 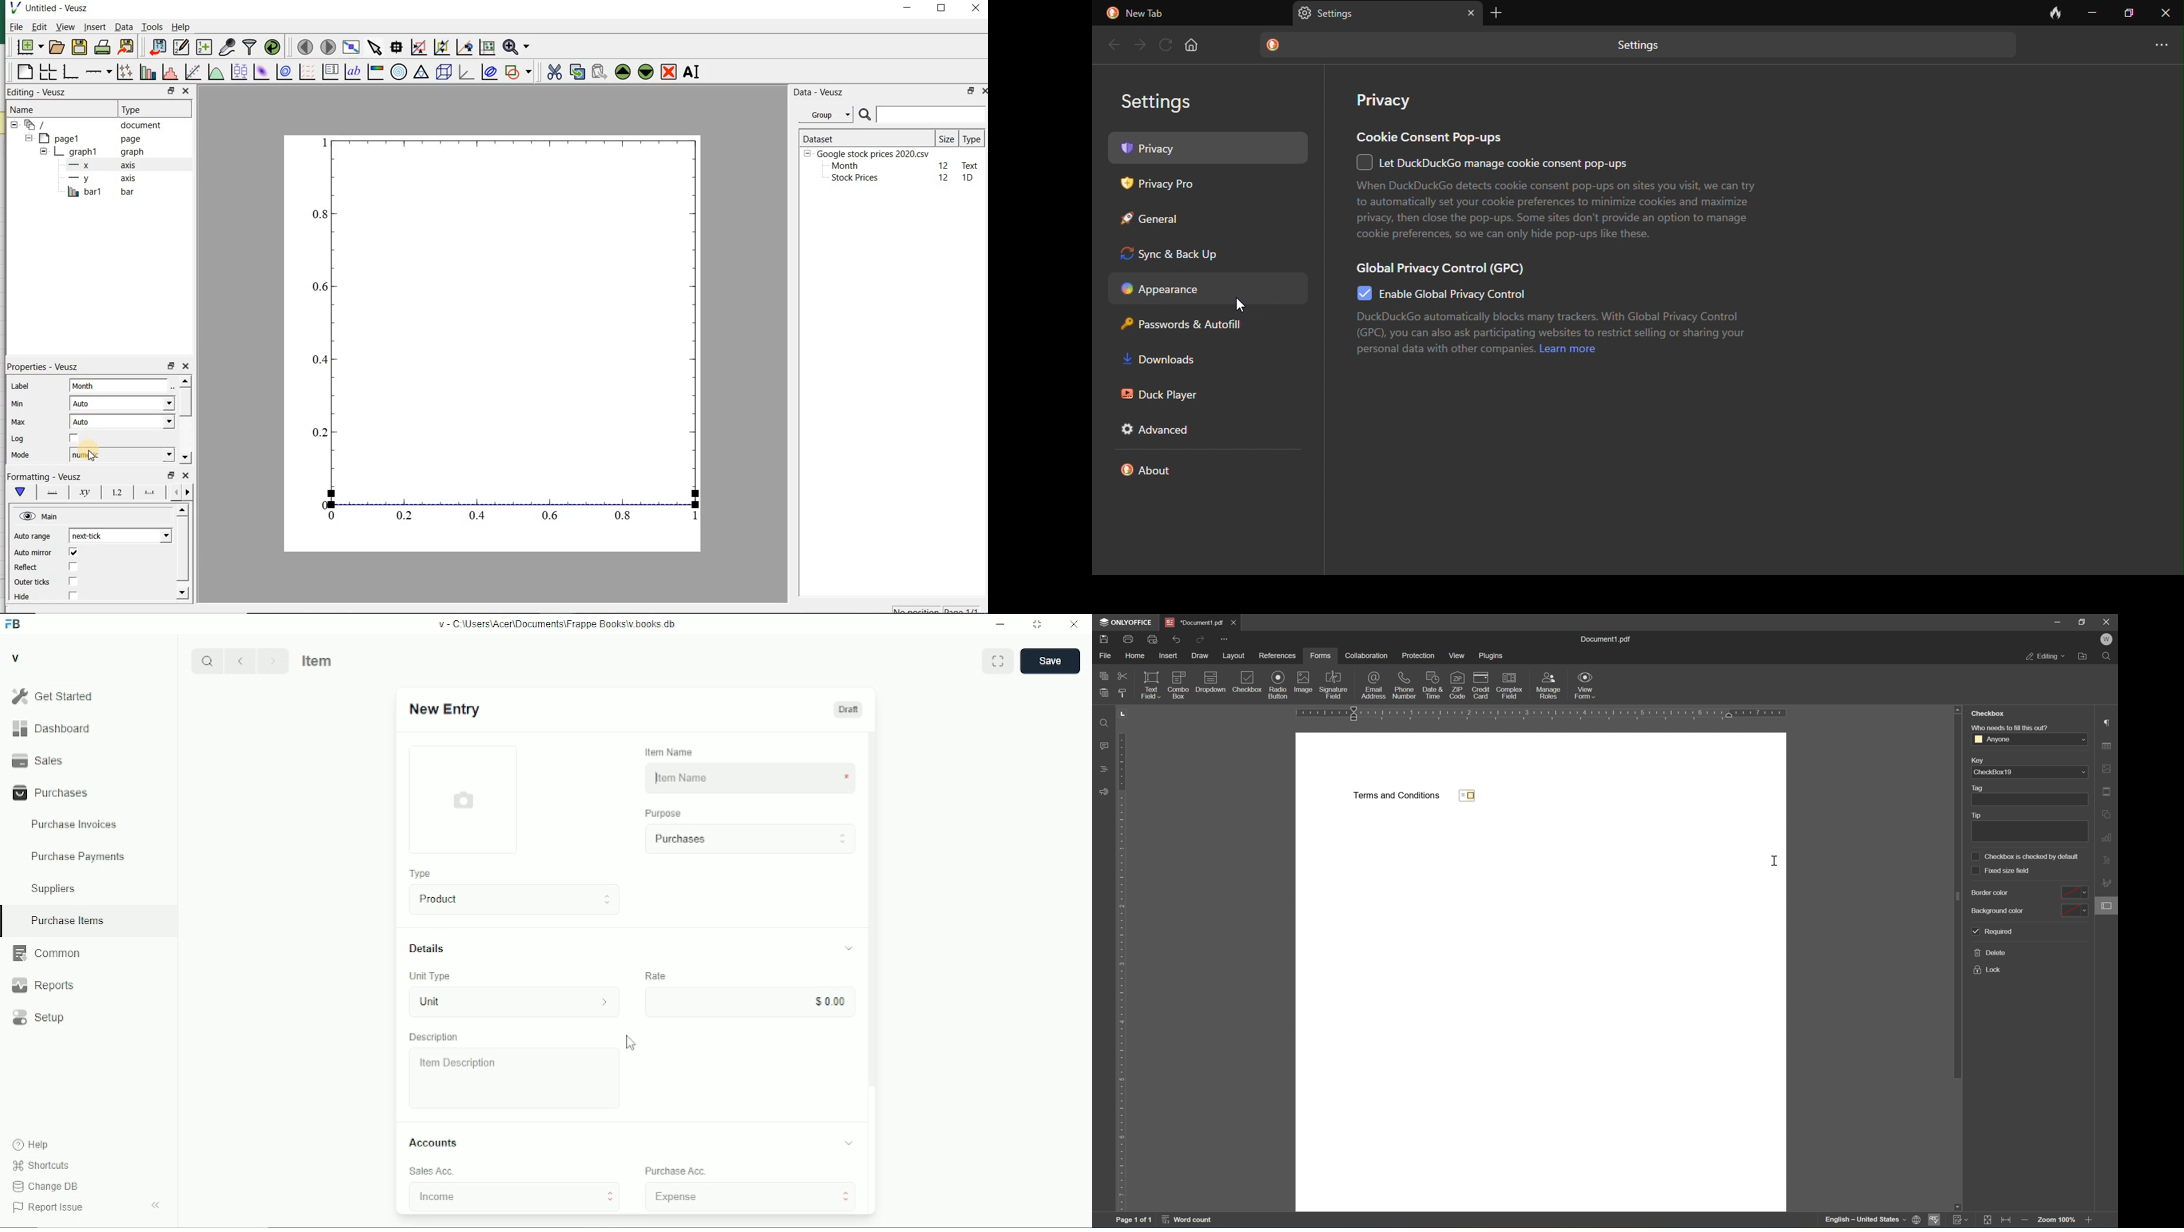 What do you see at coordinates (1194, 45) in the screenshot?
I see `home` at bounding box center [1194, 45].